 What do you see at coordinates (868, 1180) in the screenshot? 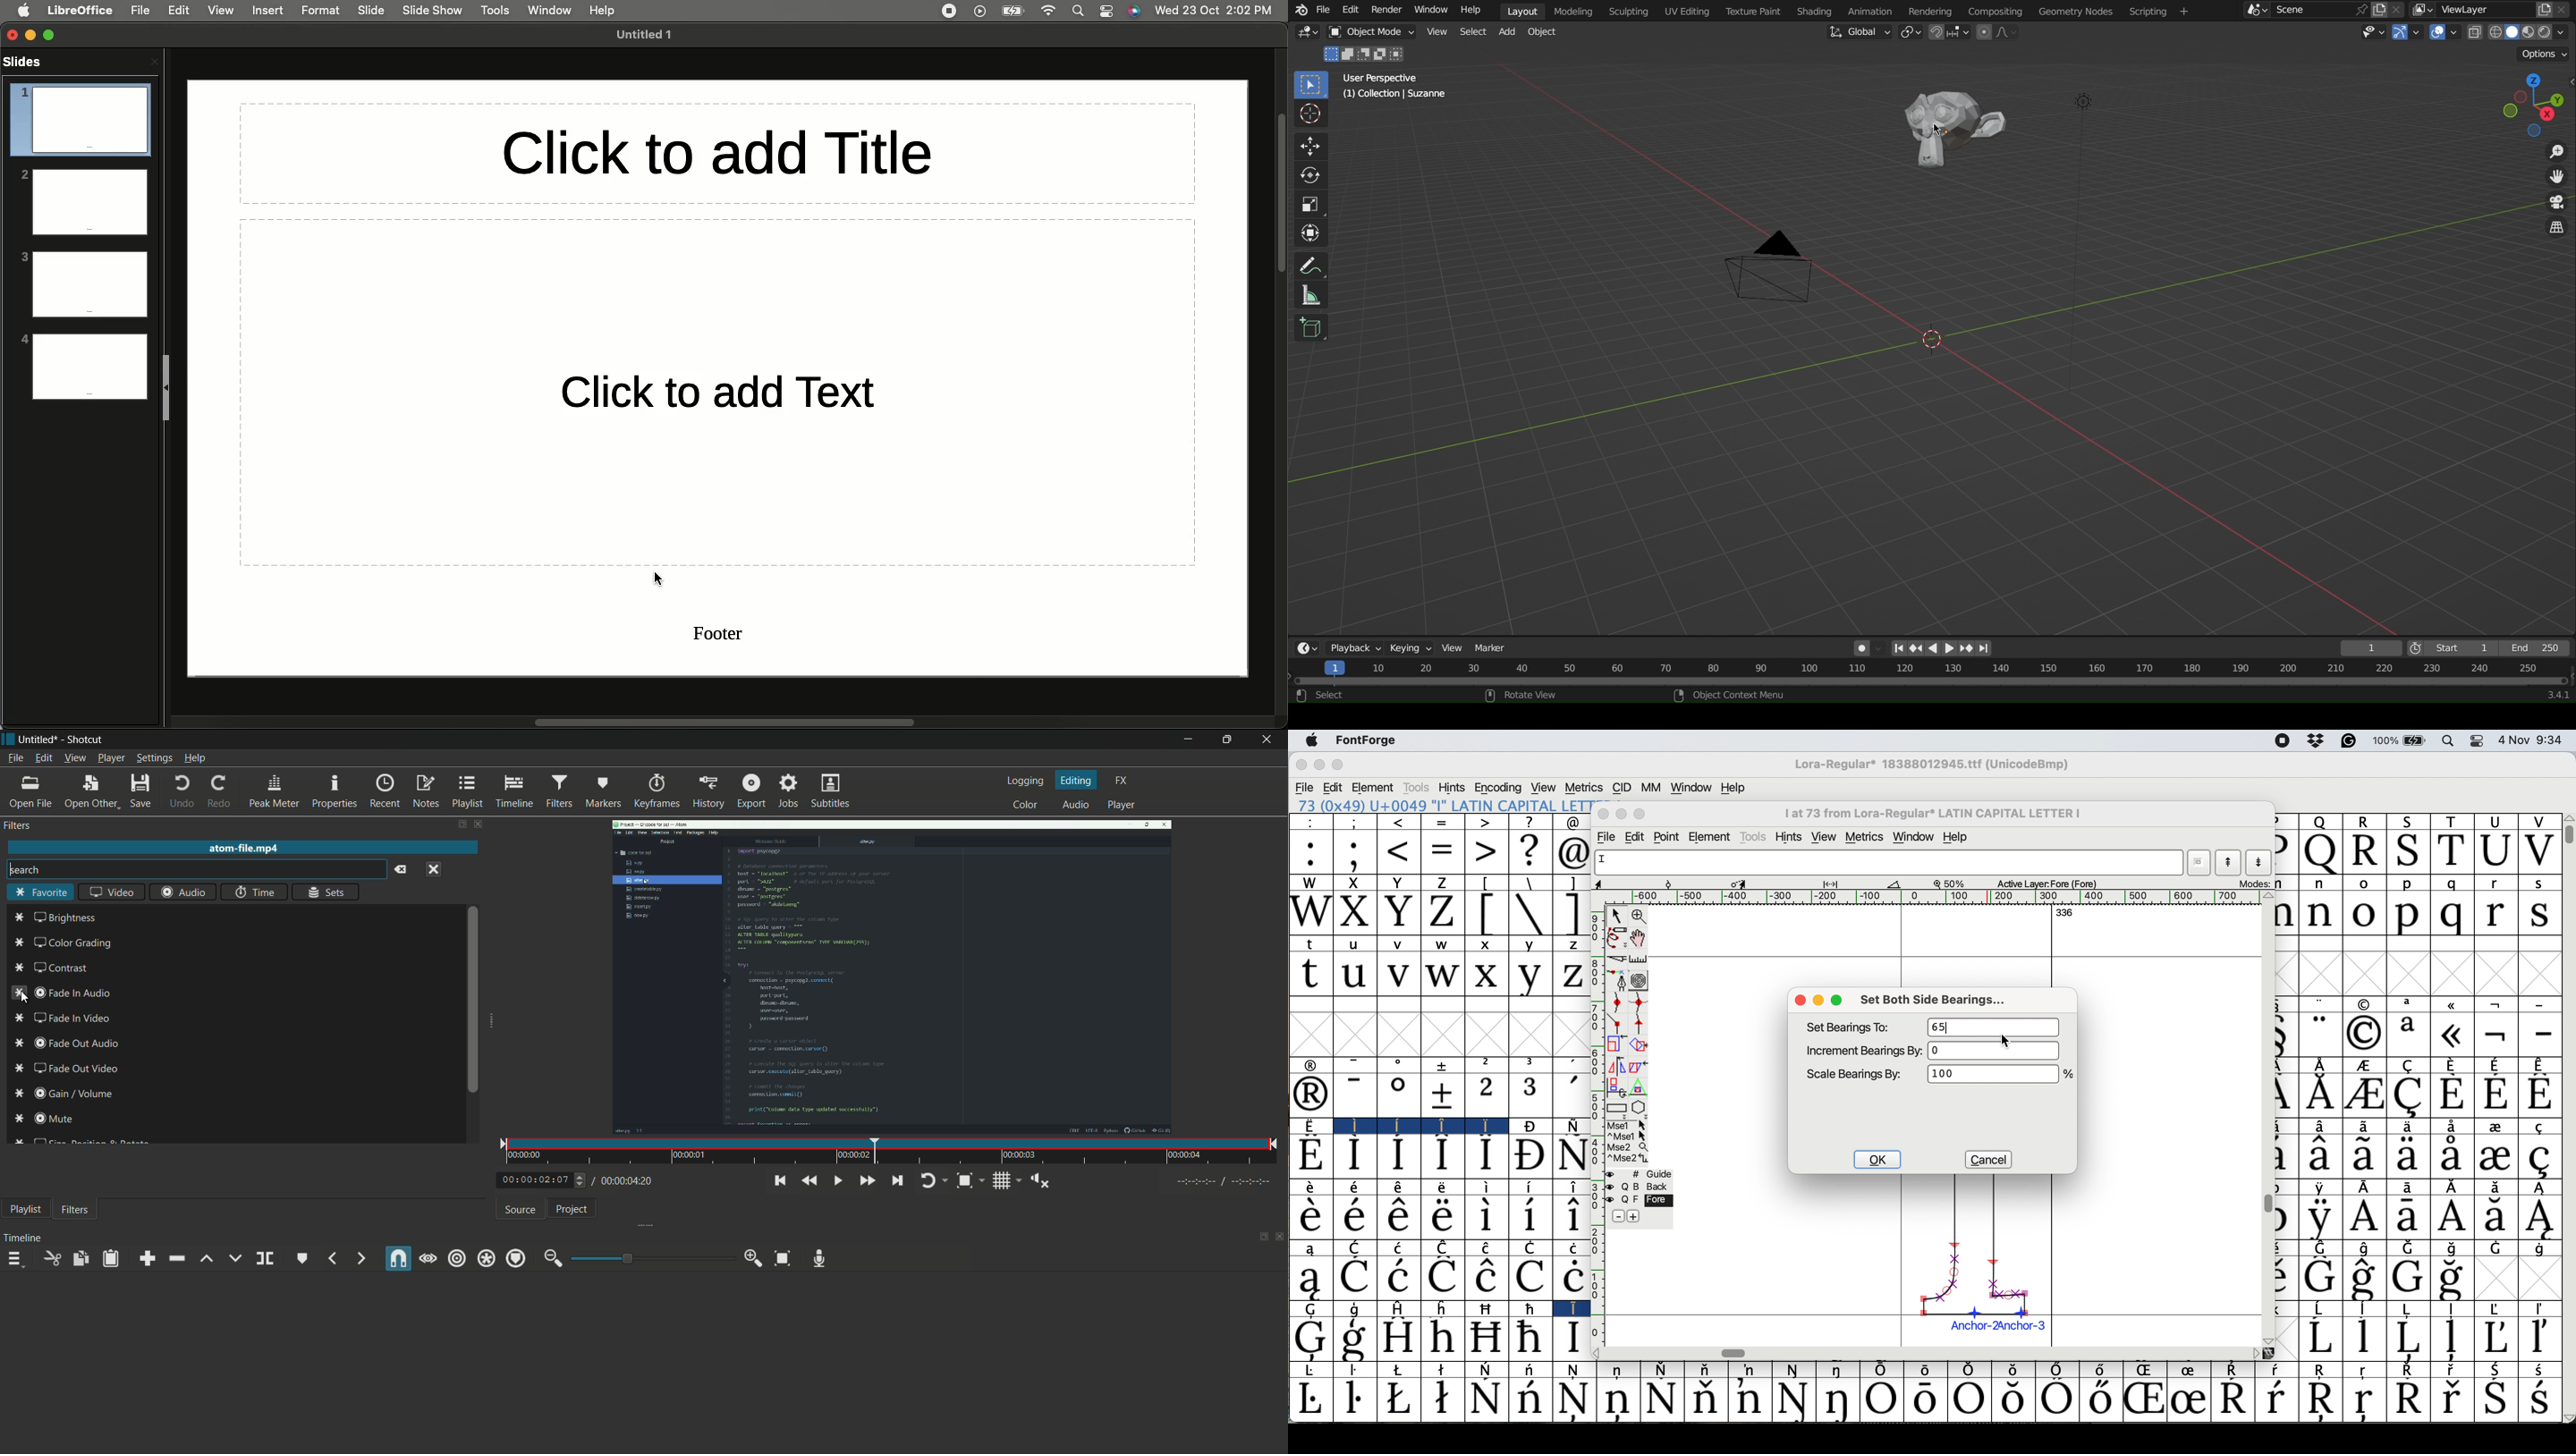
I see `quickly play forward` at bounding box center [868, 1180].